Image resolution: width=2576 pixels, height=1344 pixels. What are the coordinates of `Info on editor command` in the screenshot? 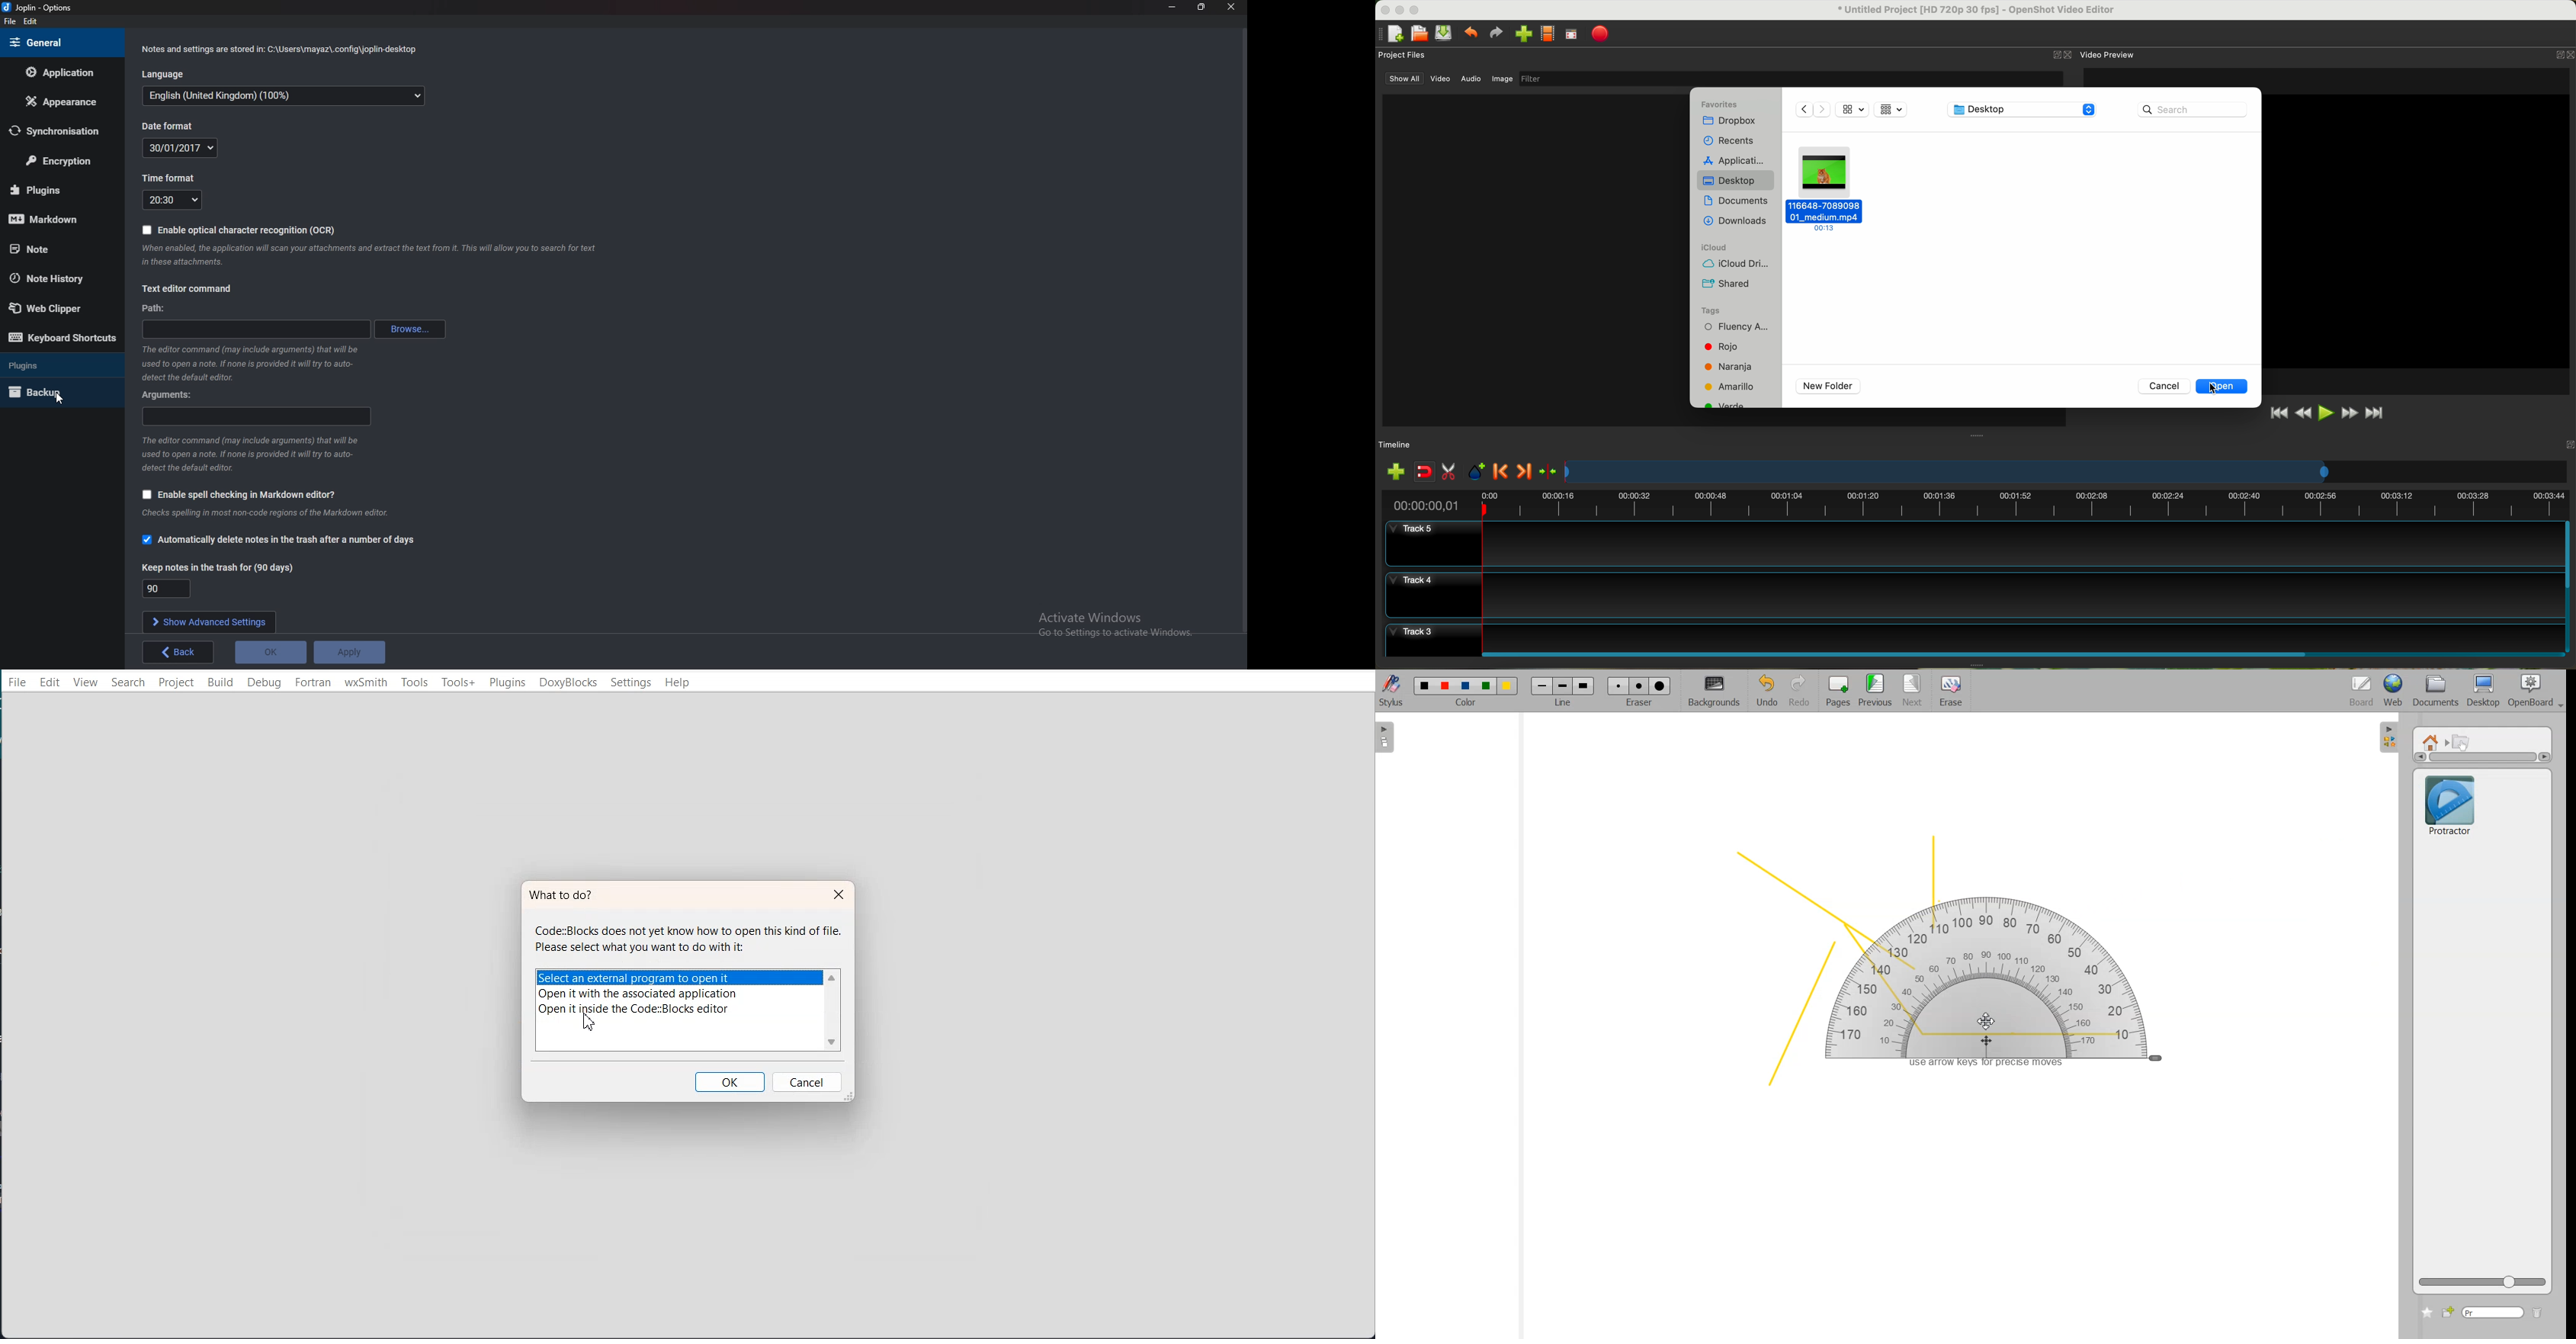 It's located at (254, 362).